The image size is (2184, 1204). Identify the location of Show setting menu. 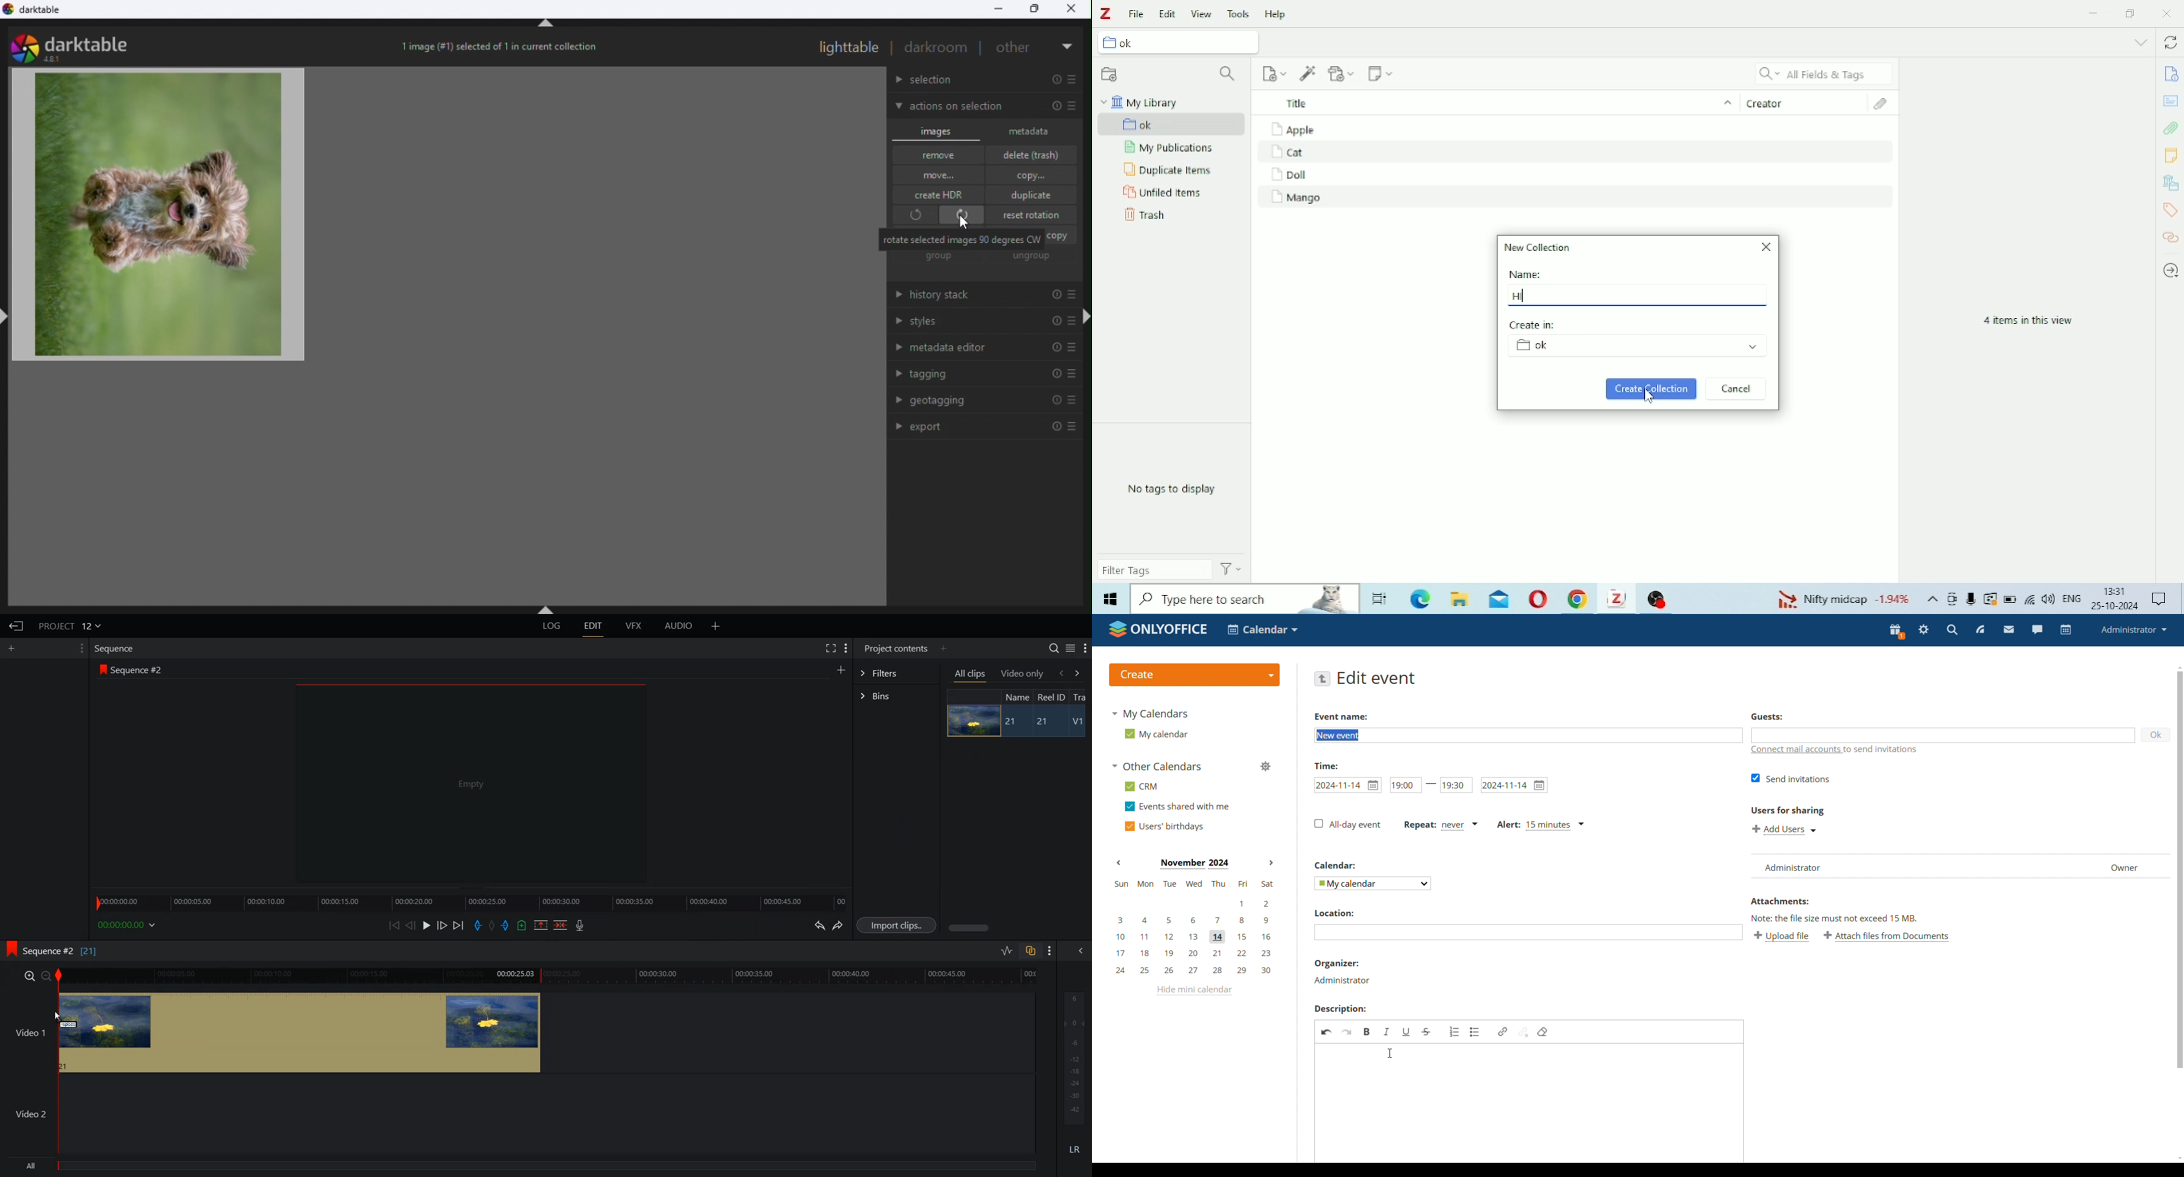
(1085, 649).